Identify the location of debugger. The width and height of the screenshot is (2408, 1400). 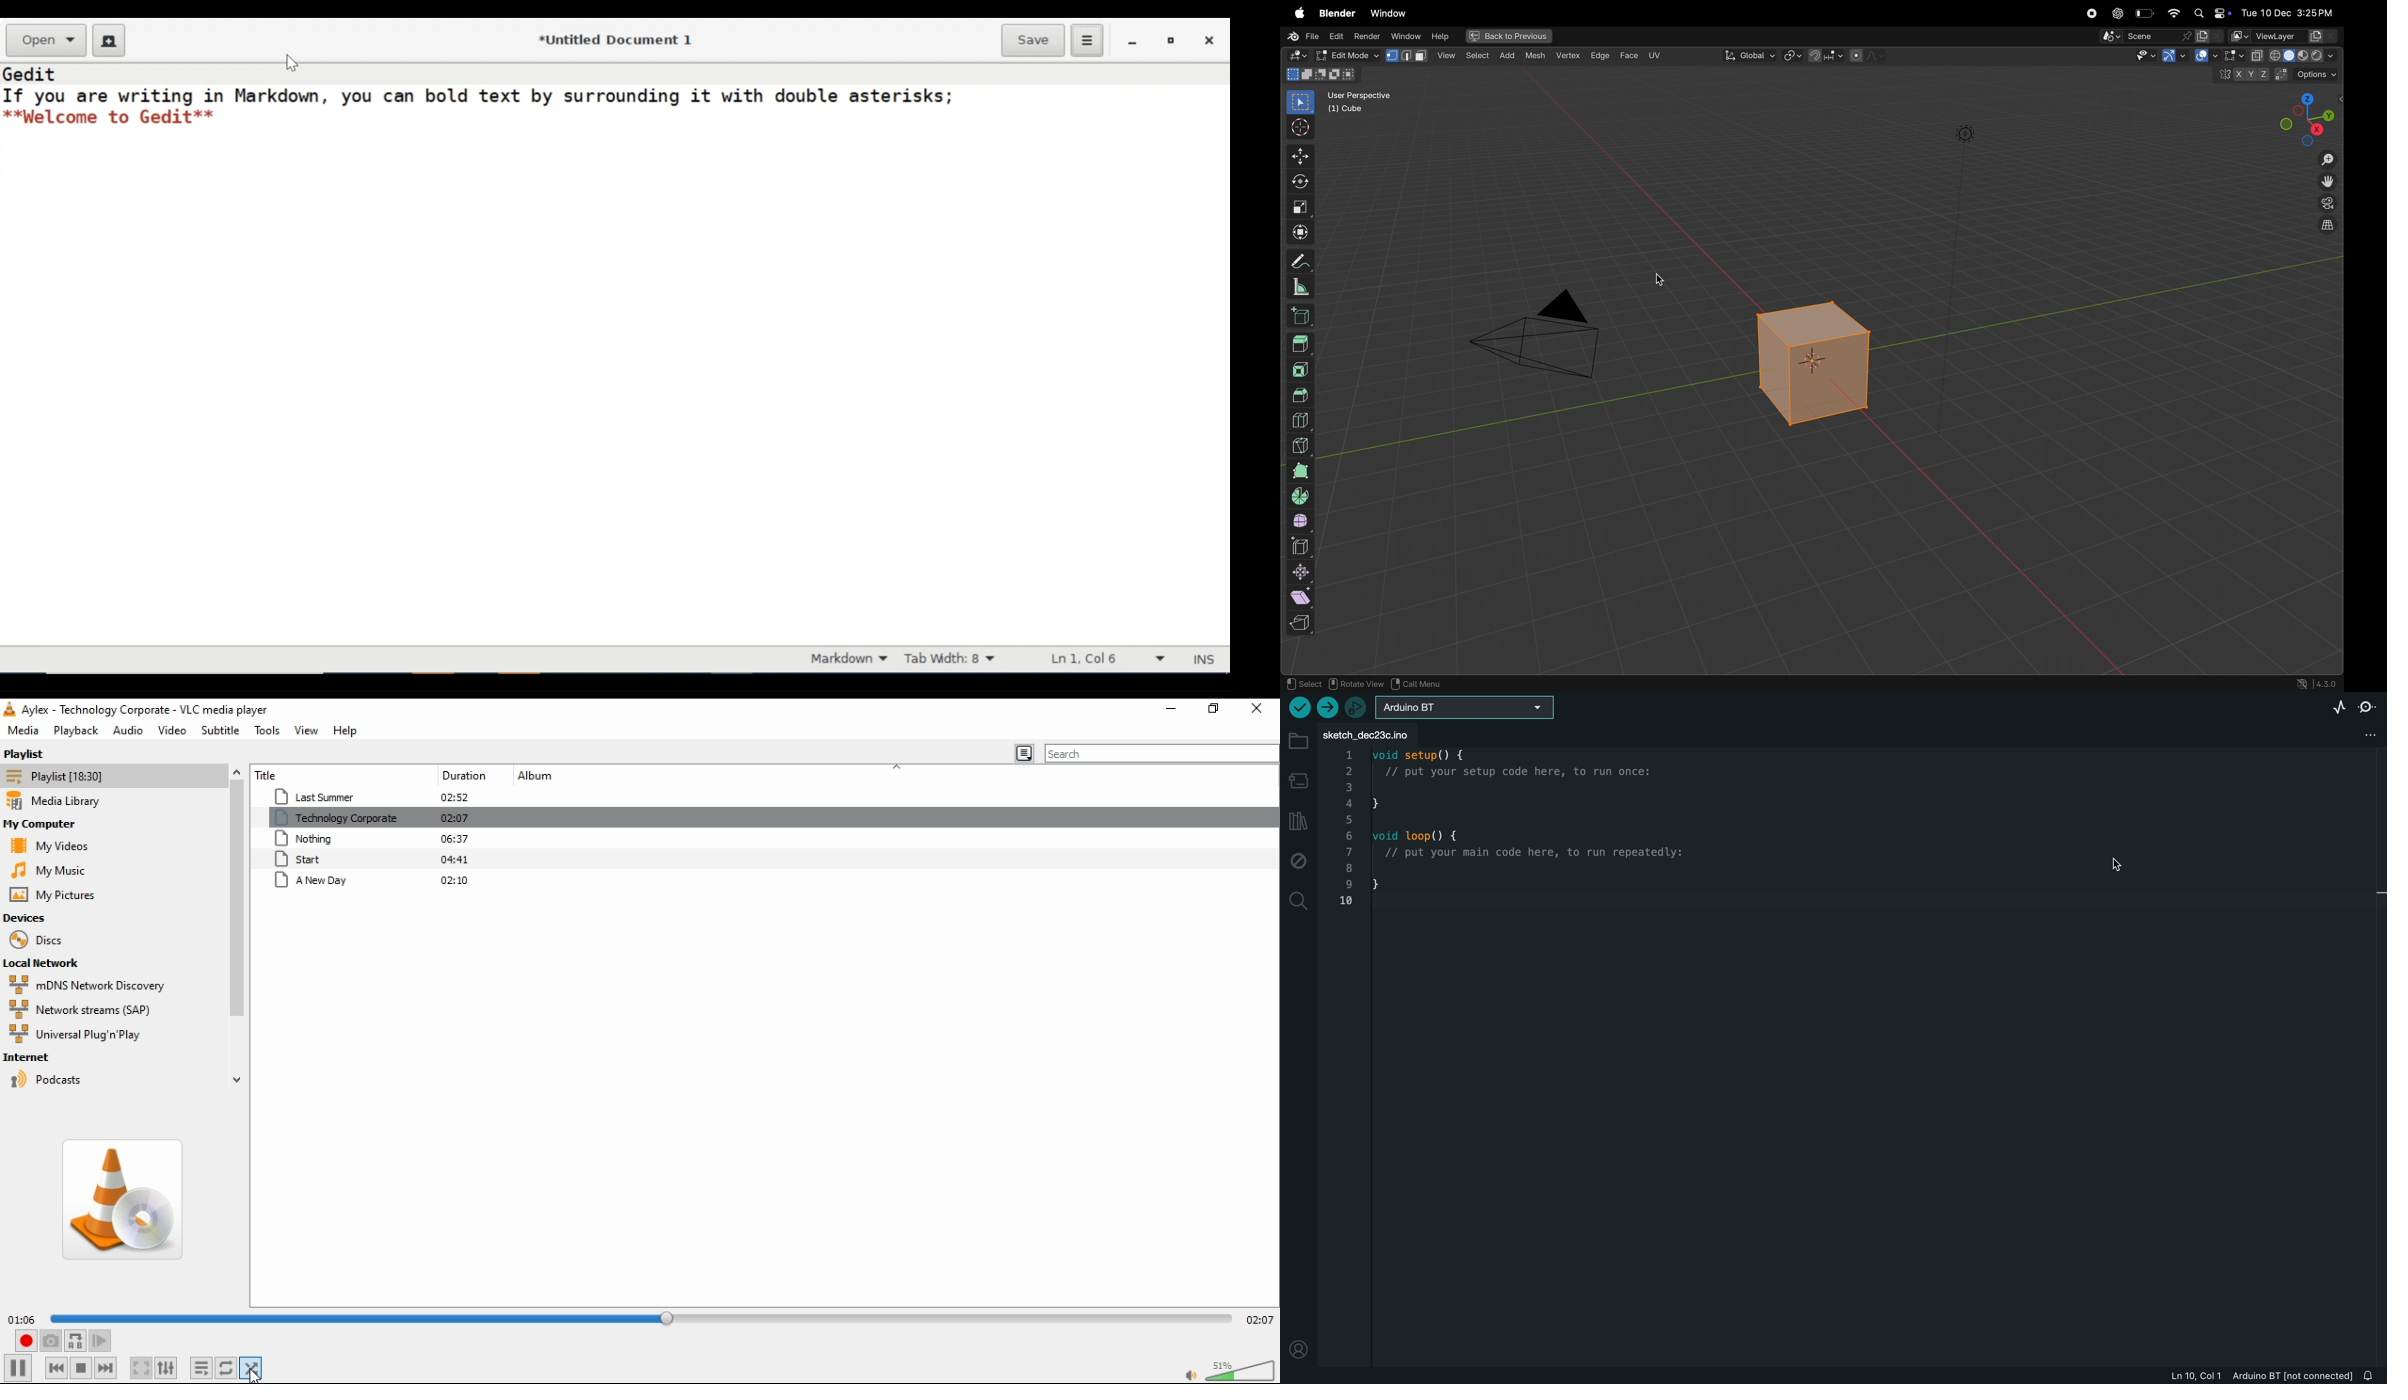
(1354, 707).